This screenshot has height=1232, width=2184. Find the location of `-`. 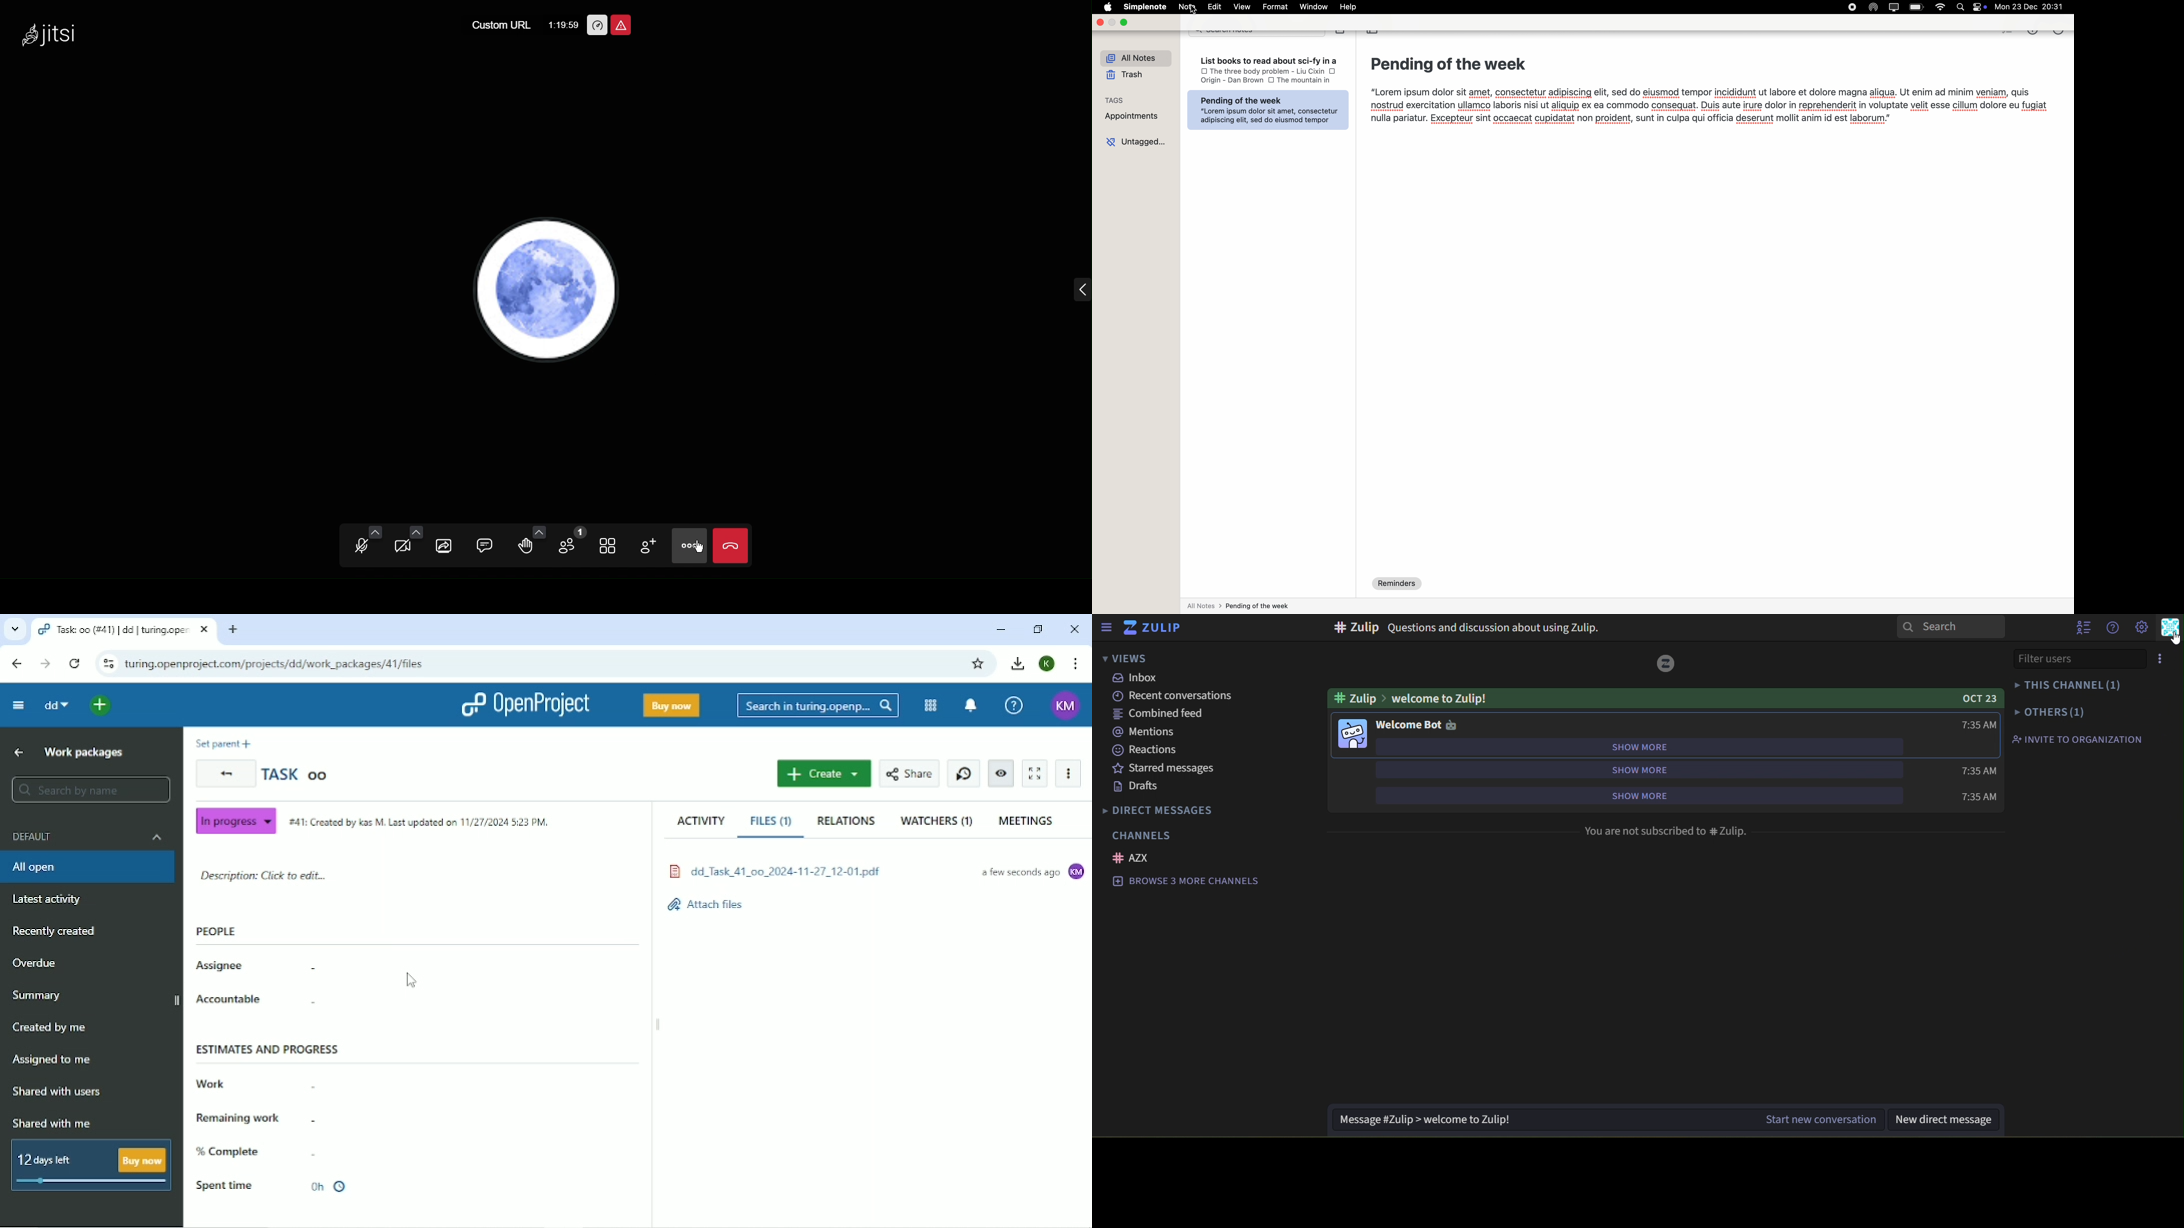

- is located at coordinates (330, 1005).